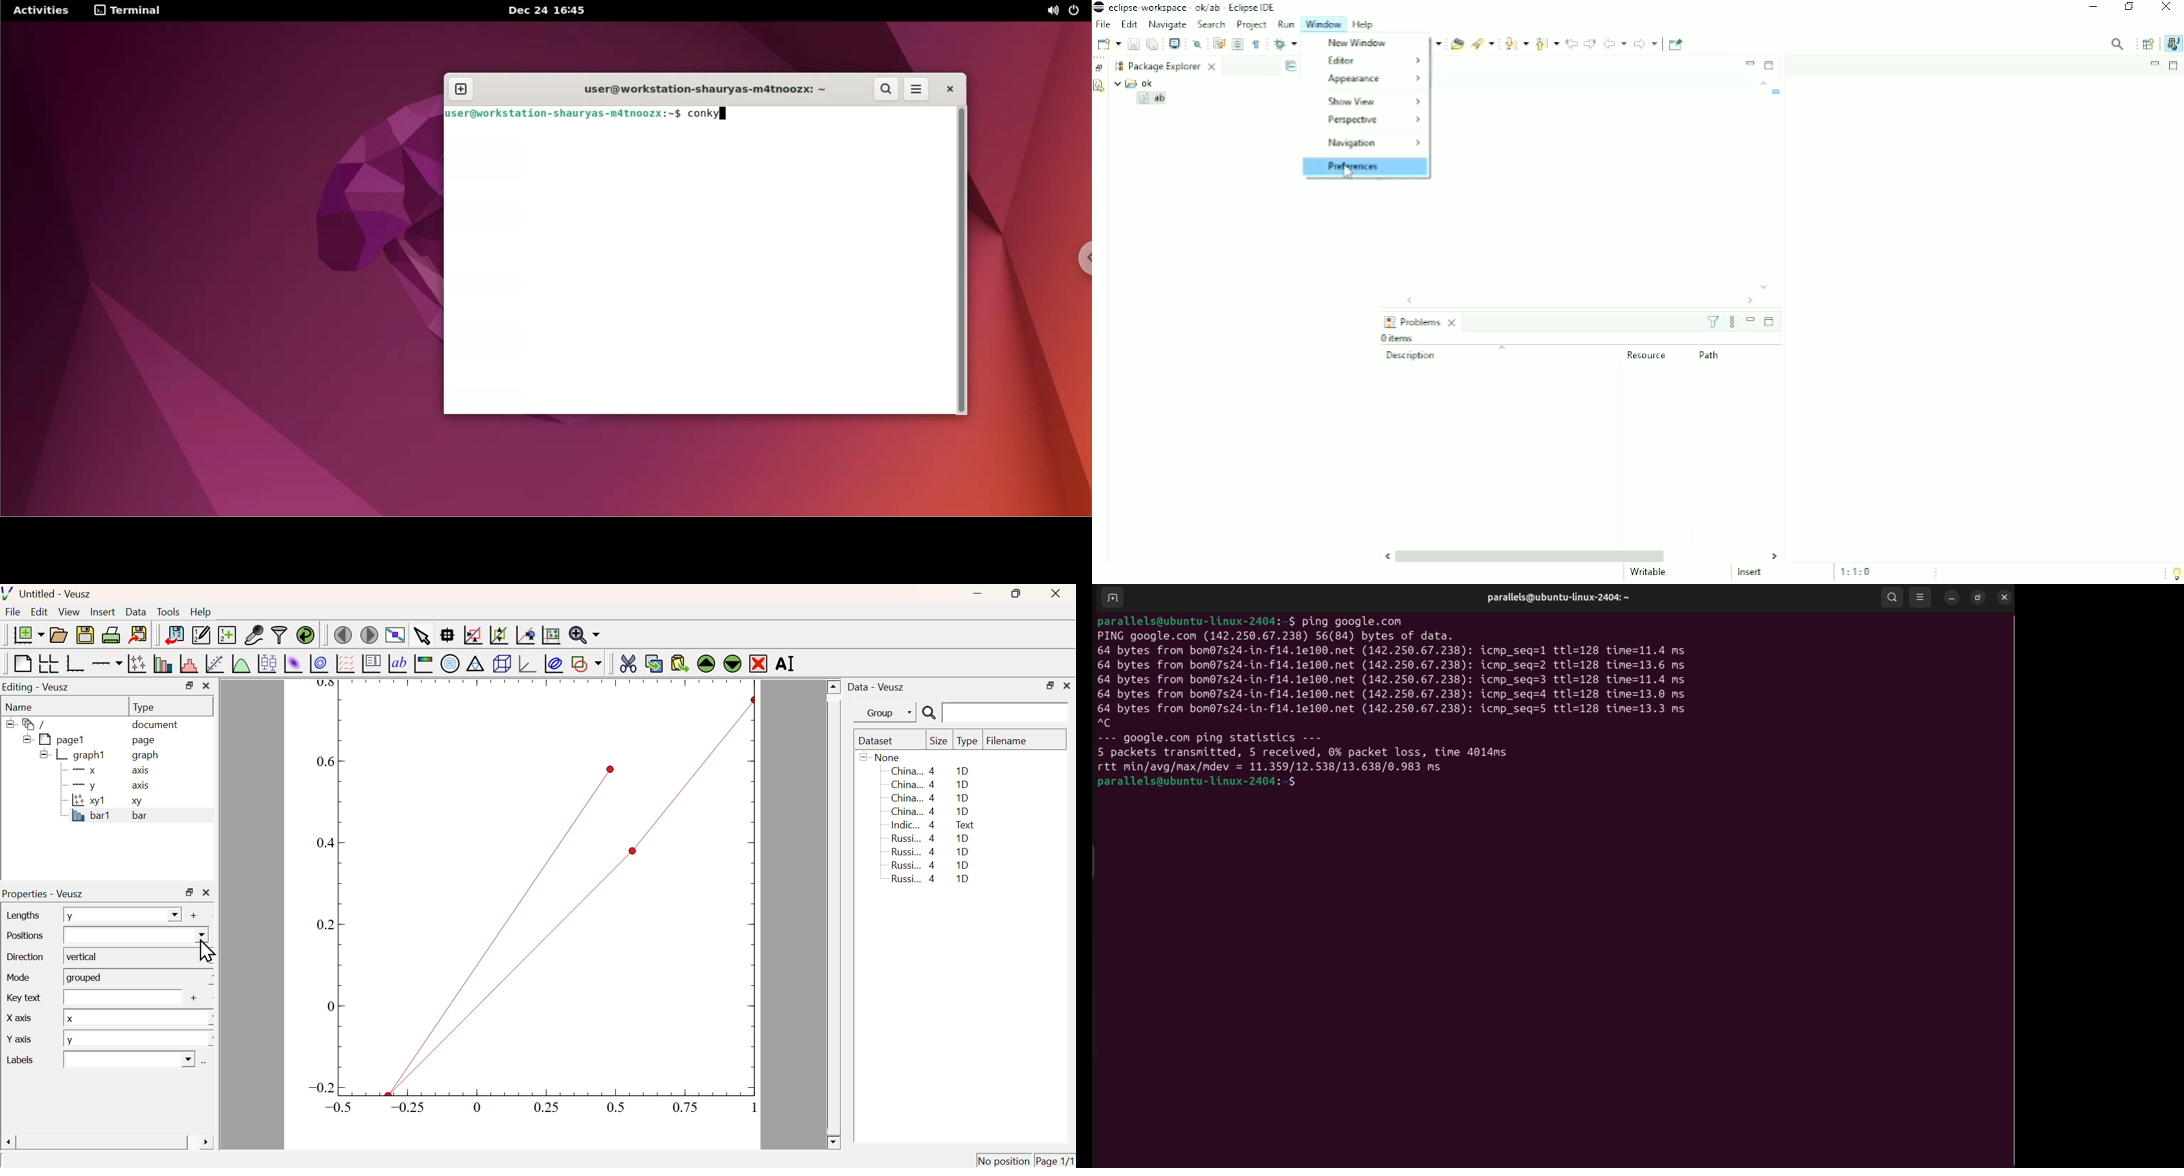 Image resolution: width=2184 pixels, height=1176 pixels. Describe the element at coordinates (1456, 43) in the screenshot. I see `Open Type` at that location.